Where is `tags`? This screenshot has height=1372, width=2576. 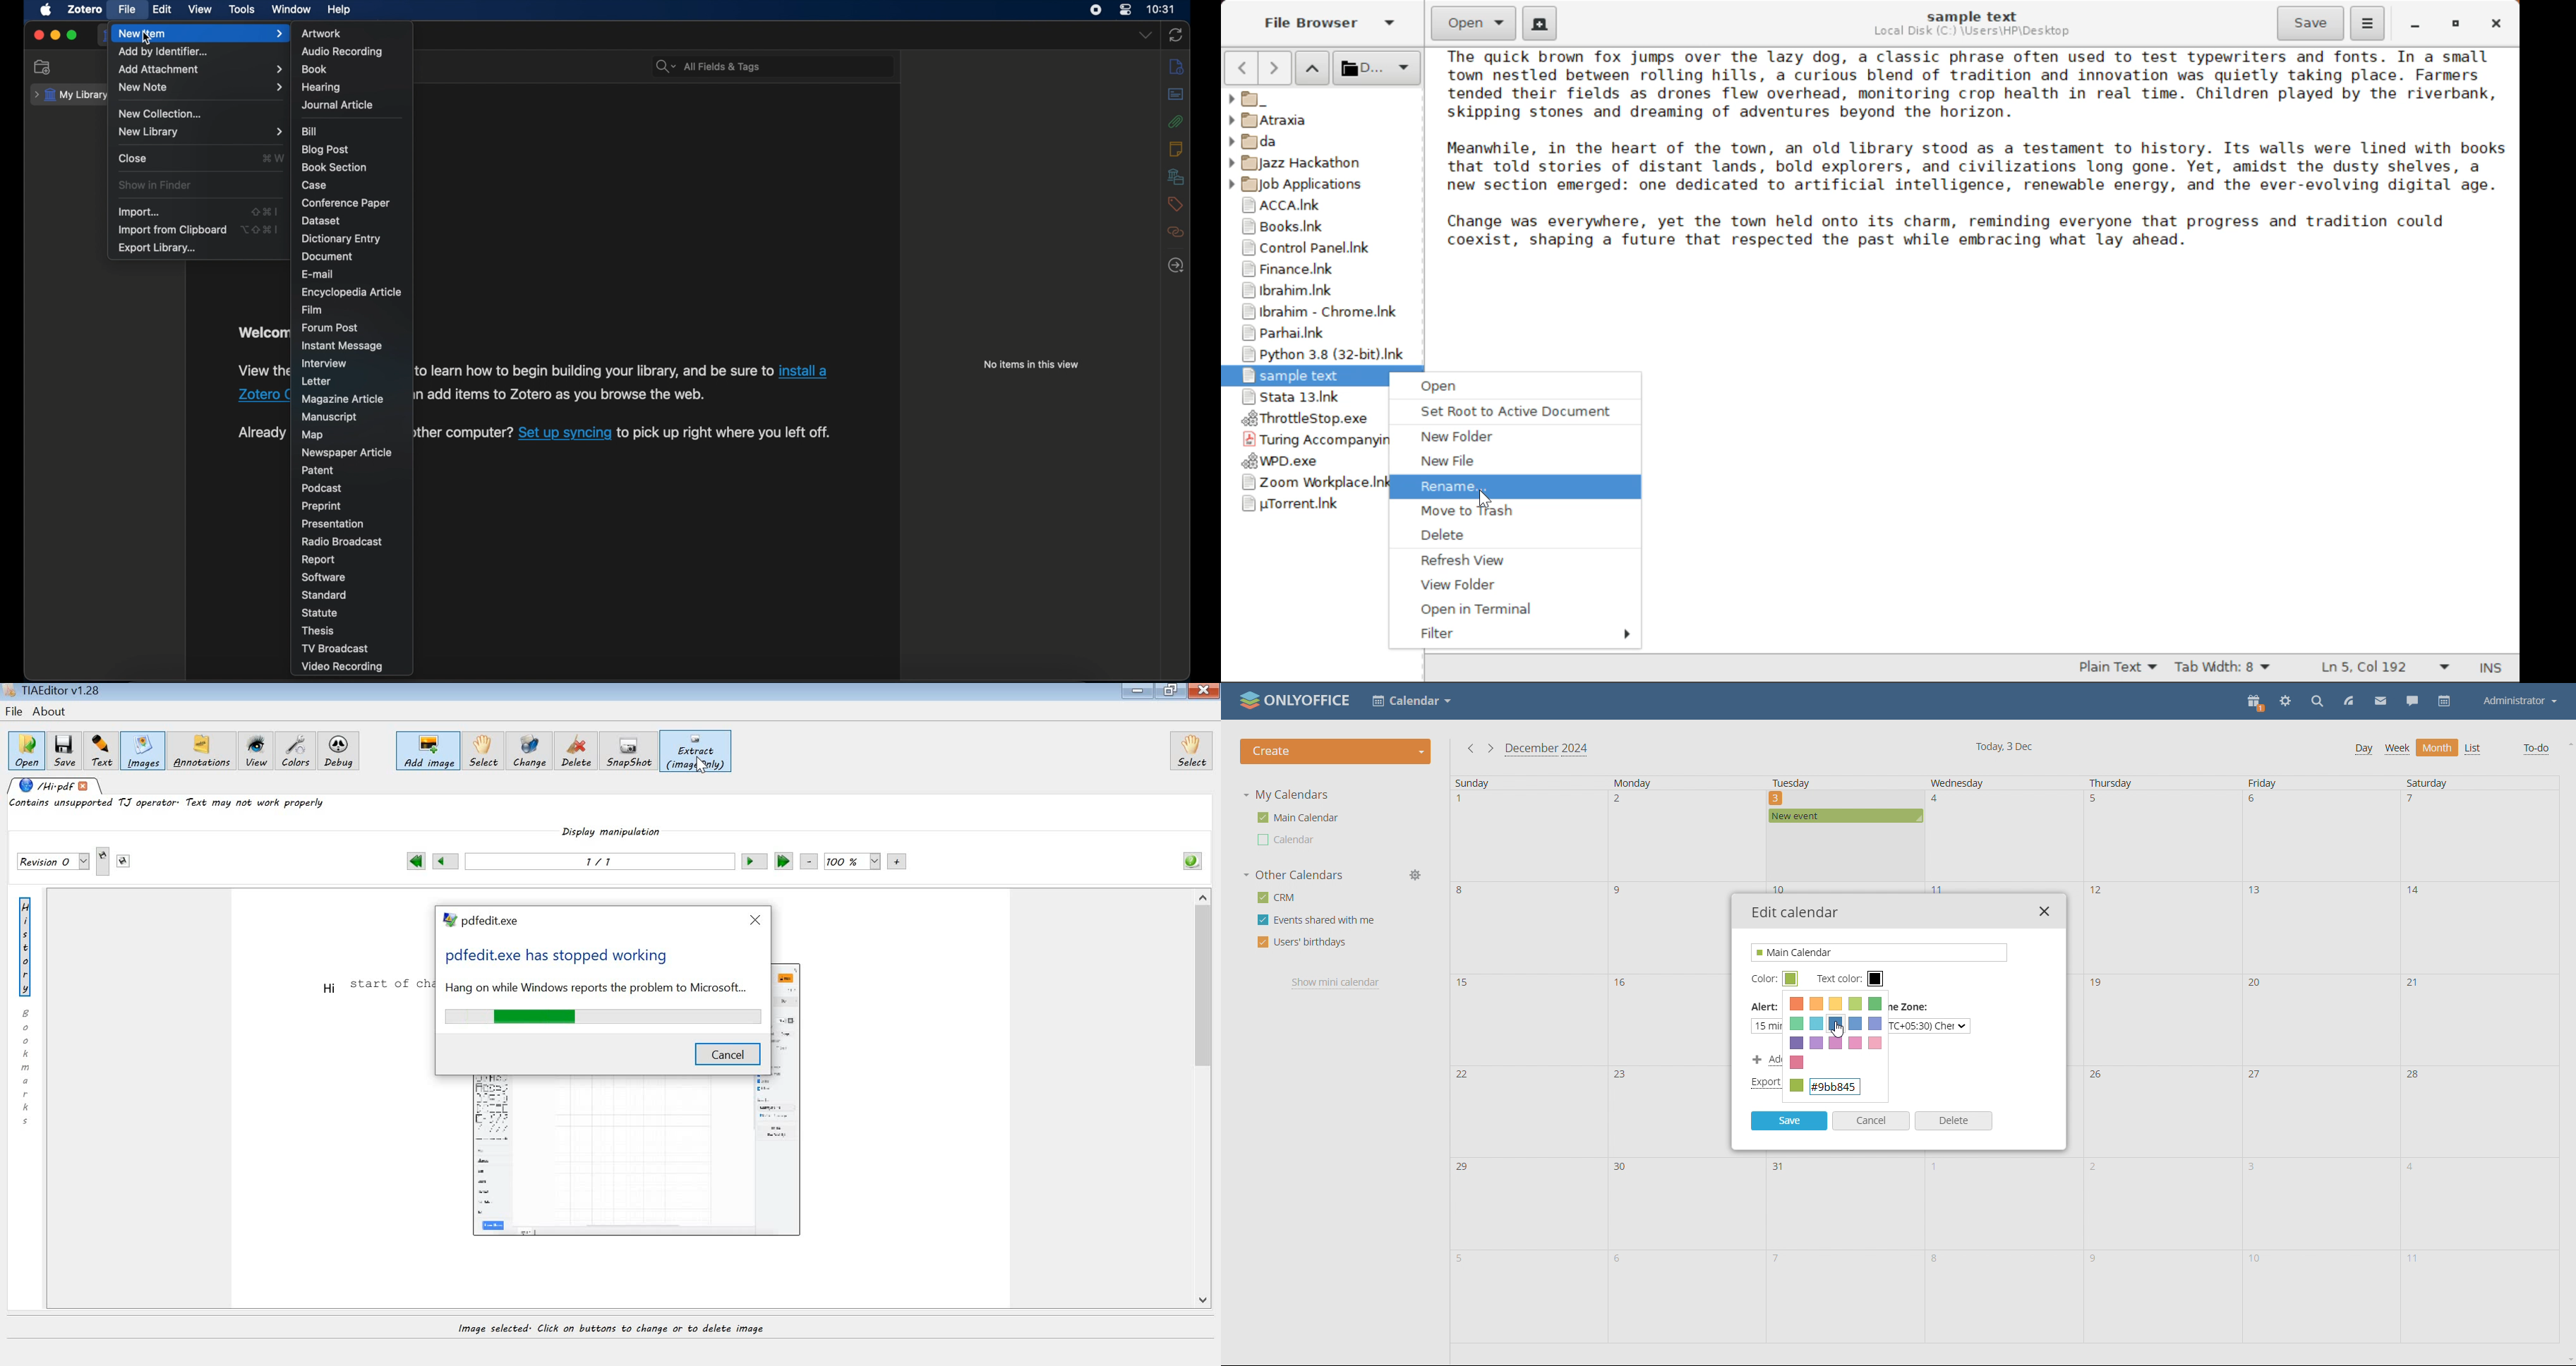 tags is located at coordinates (1177, 204).